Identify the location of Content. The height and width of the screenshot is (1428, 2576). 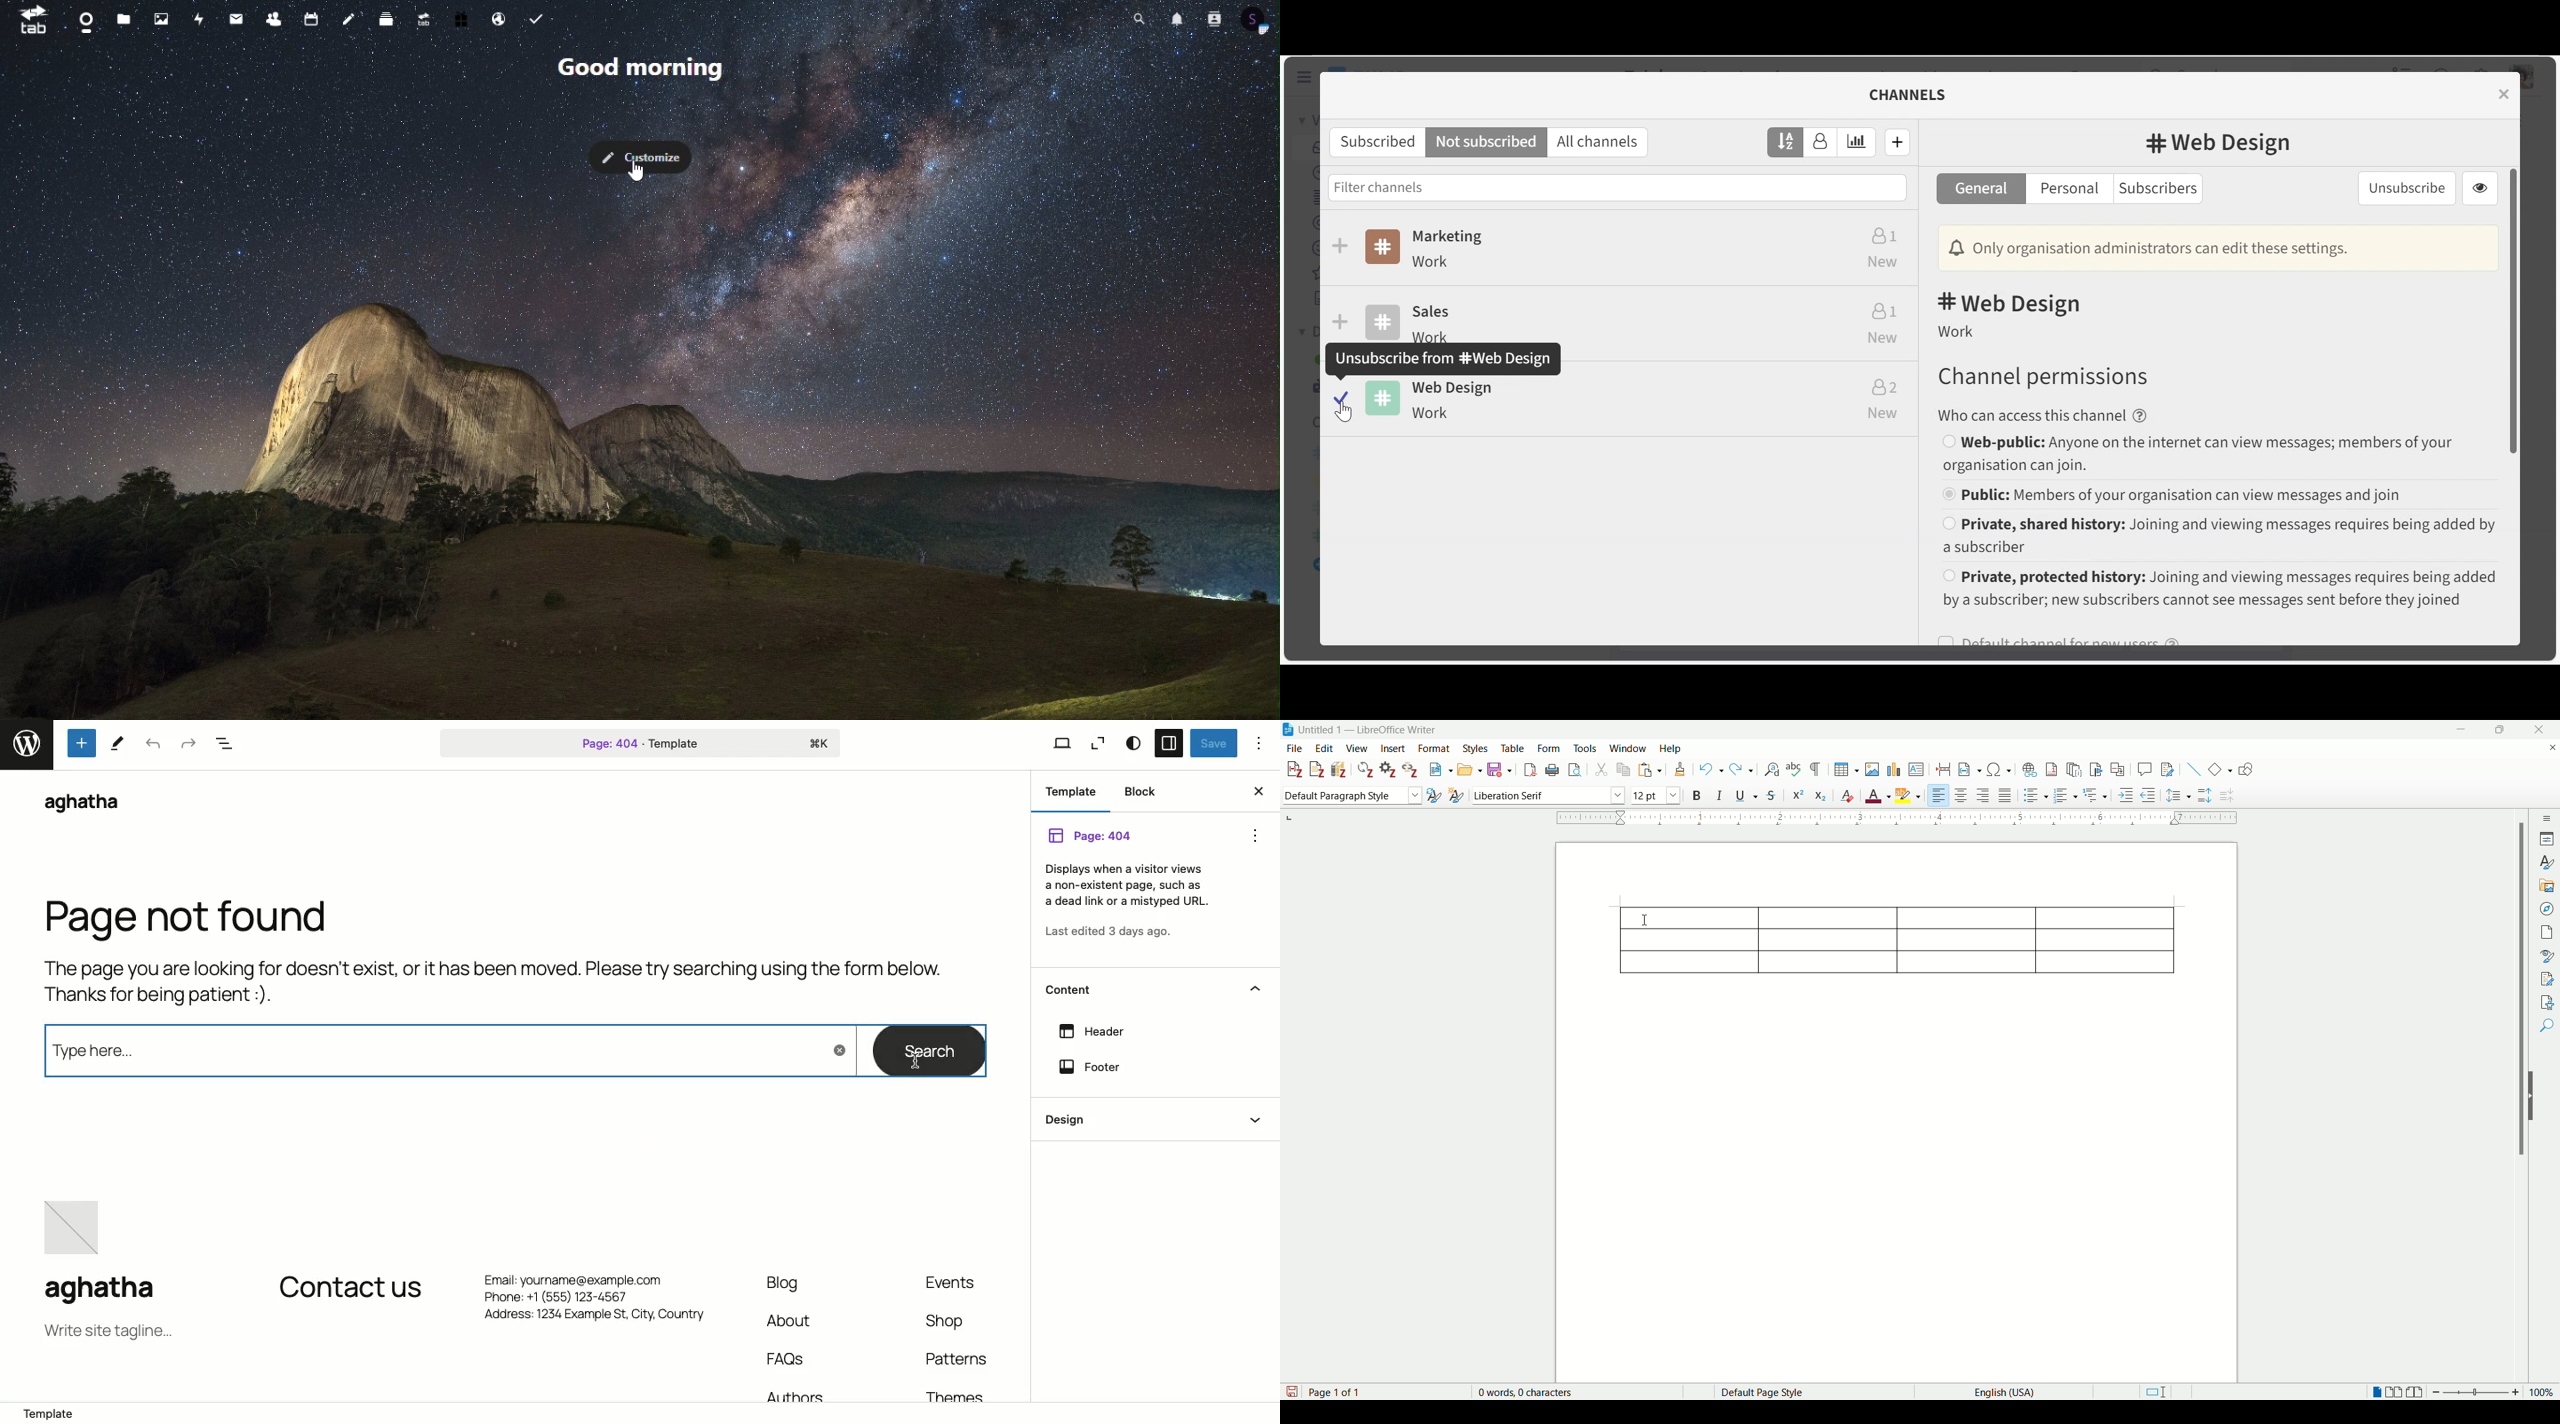
(1067, 988).